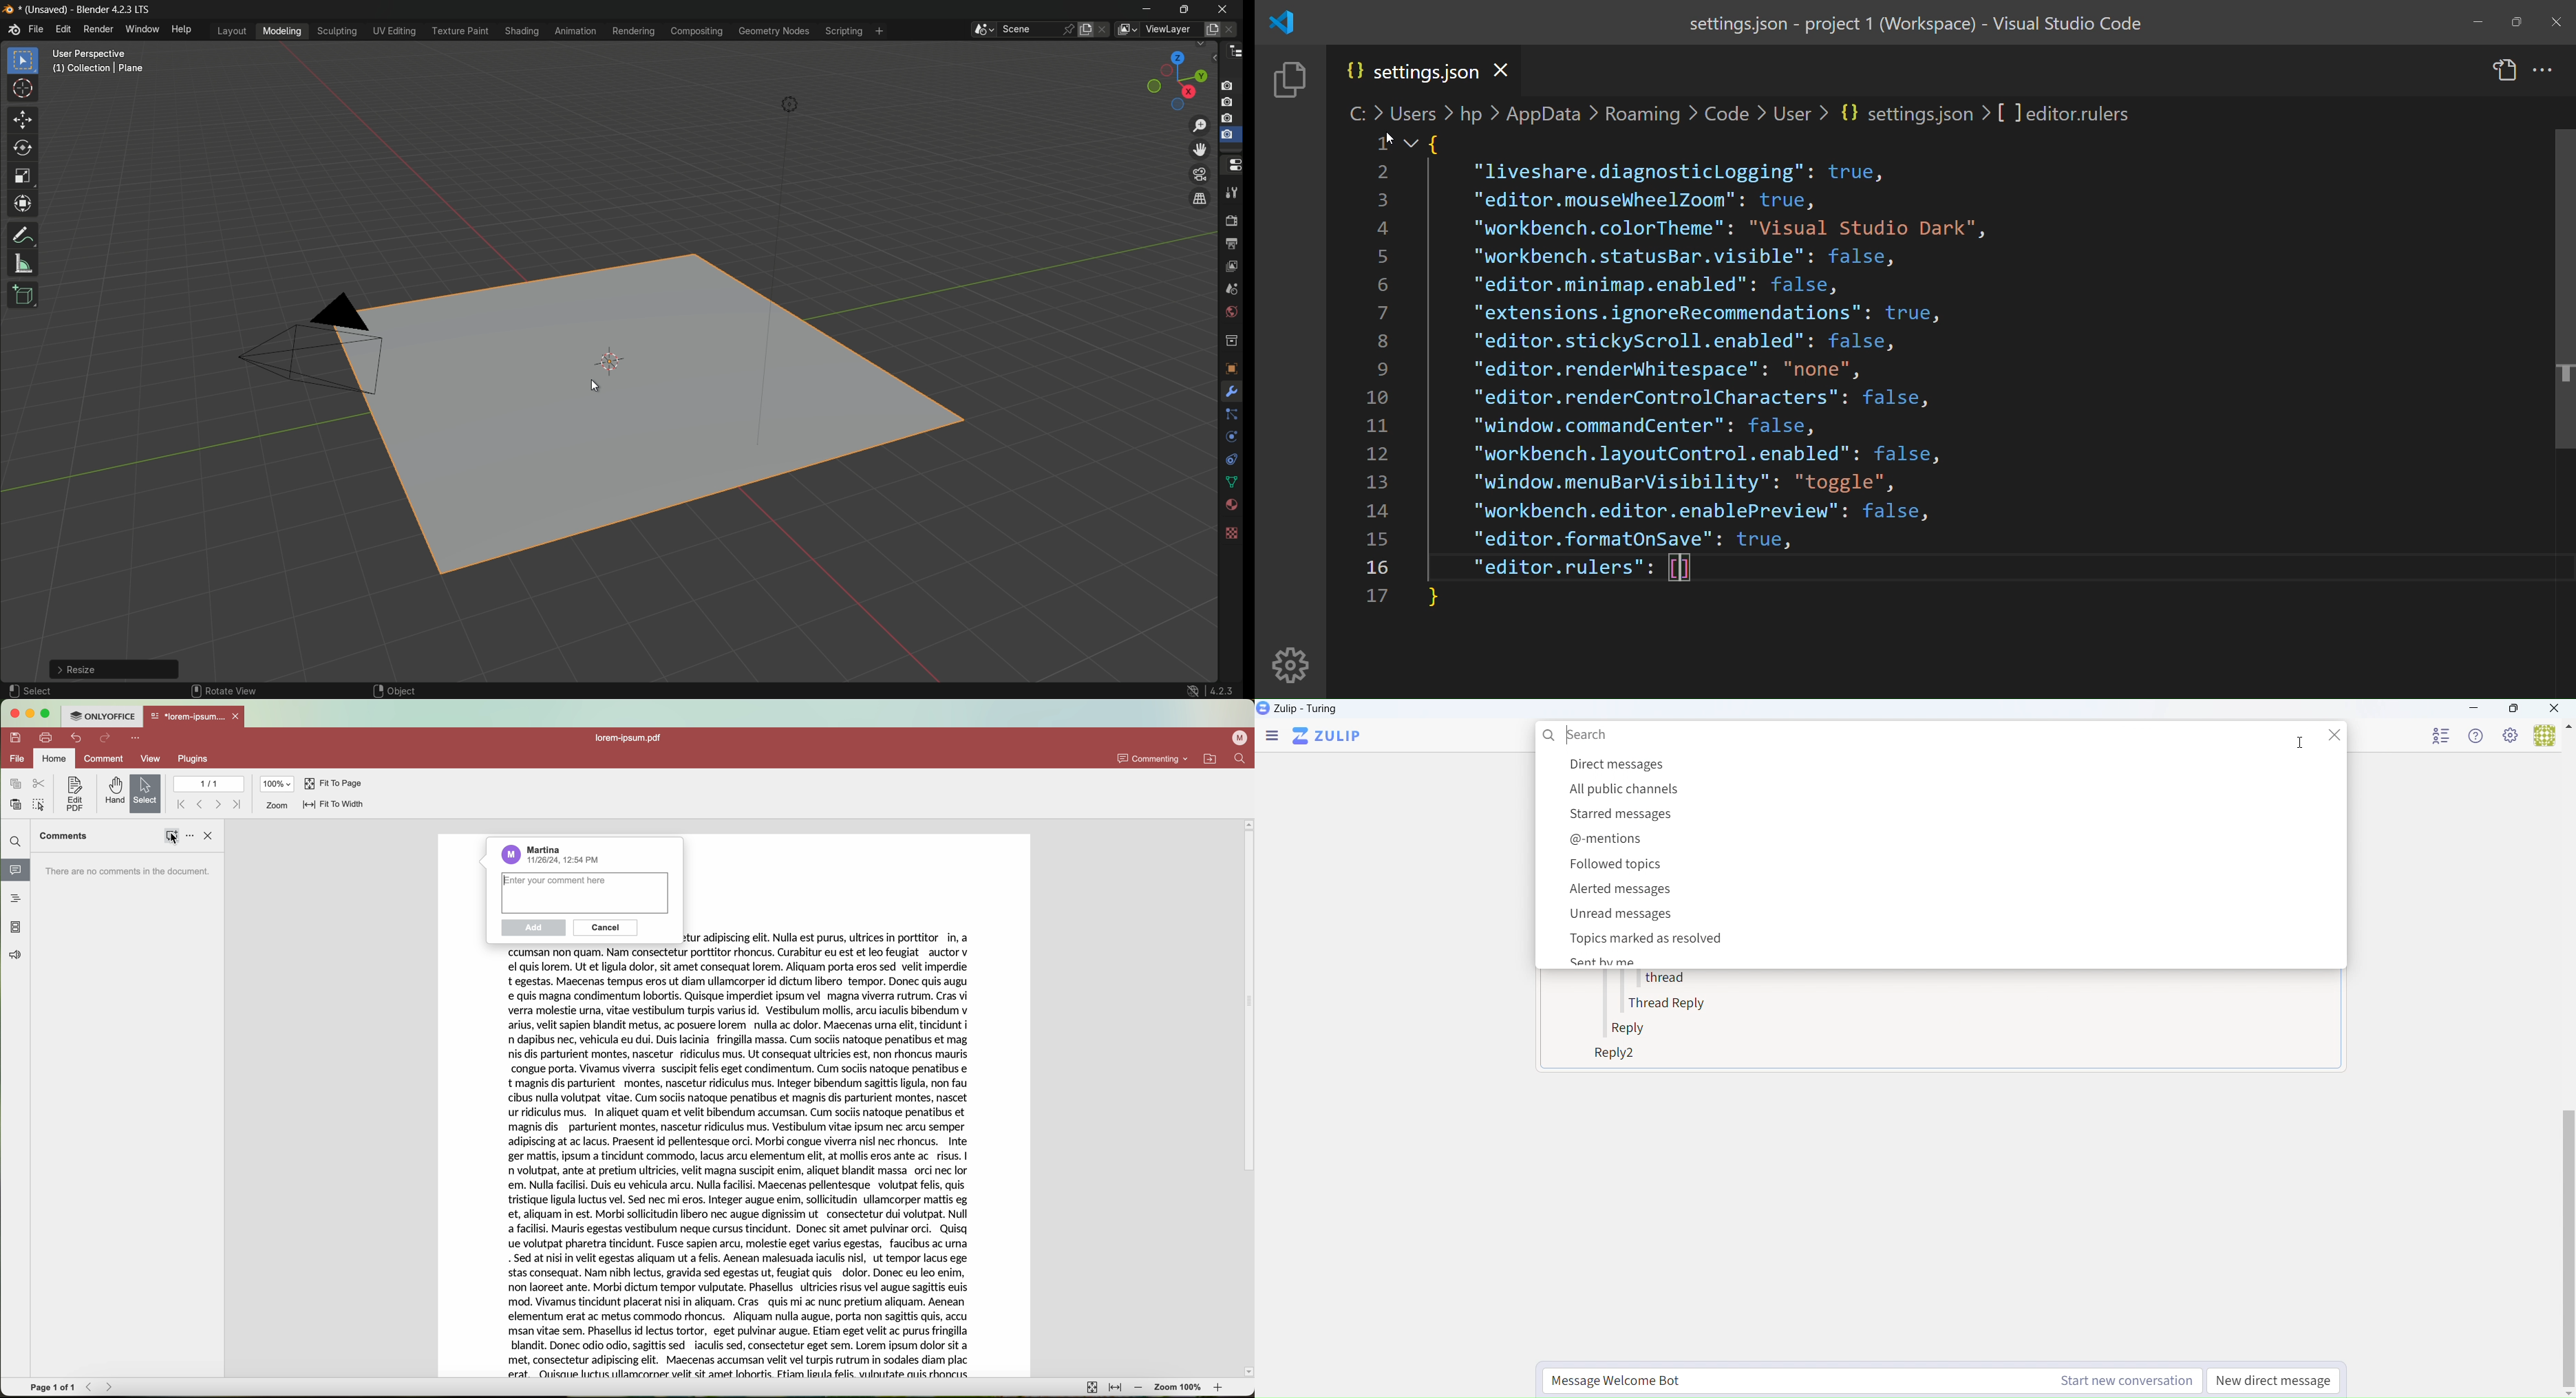 The width and height of the screenshot is (2576, 1400). I want to click on logo, so click(1280, 23).